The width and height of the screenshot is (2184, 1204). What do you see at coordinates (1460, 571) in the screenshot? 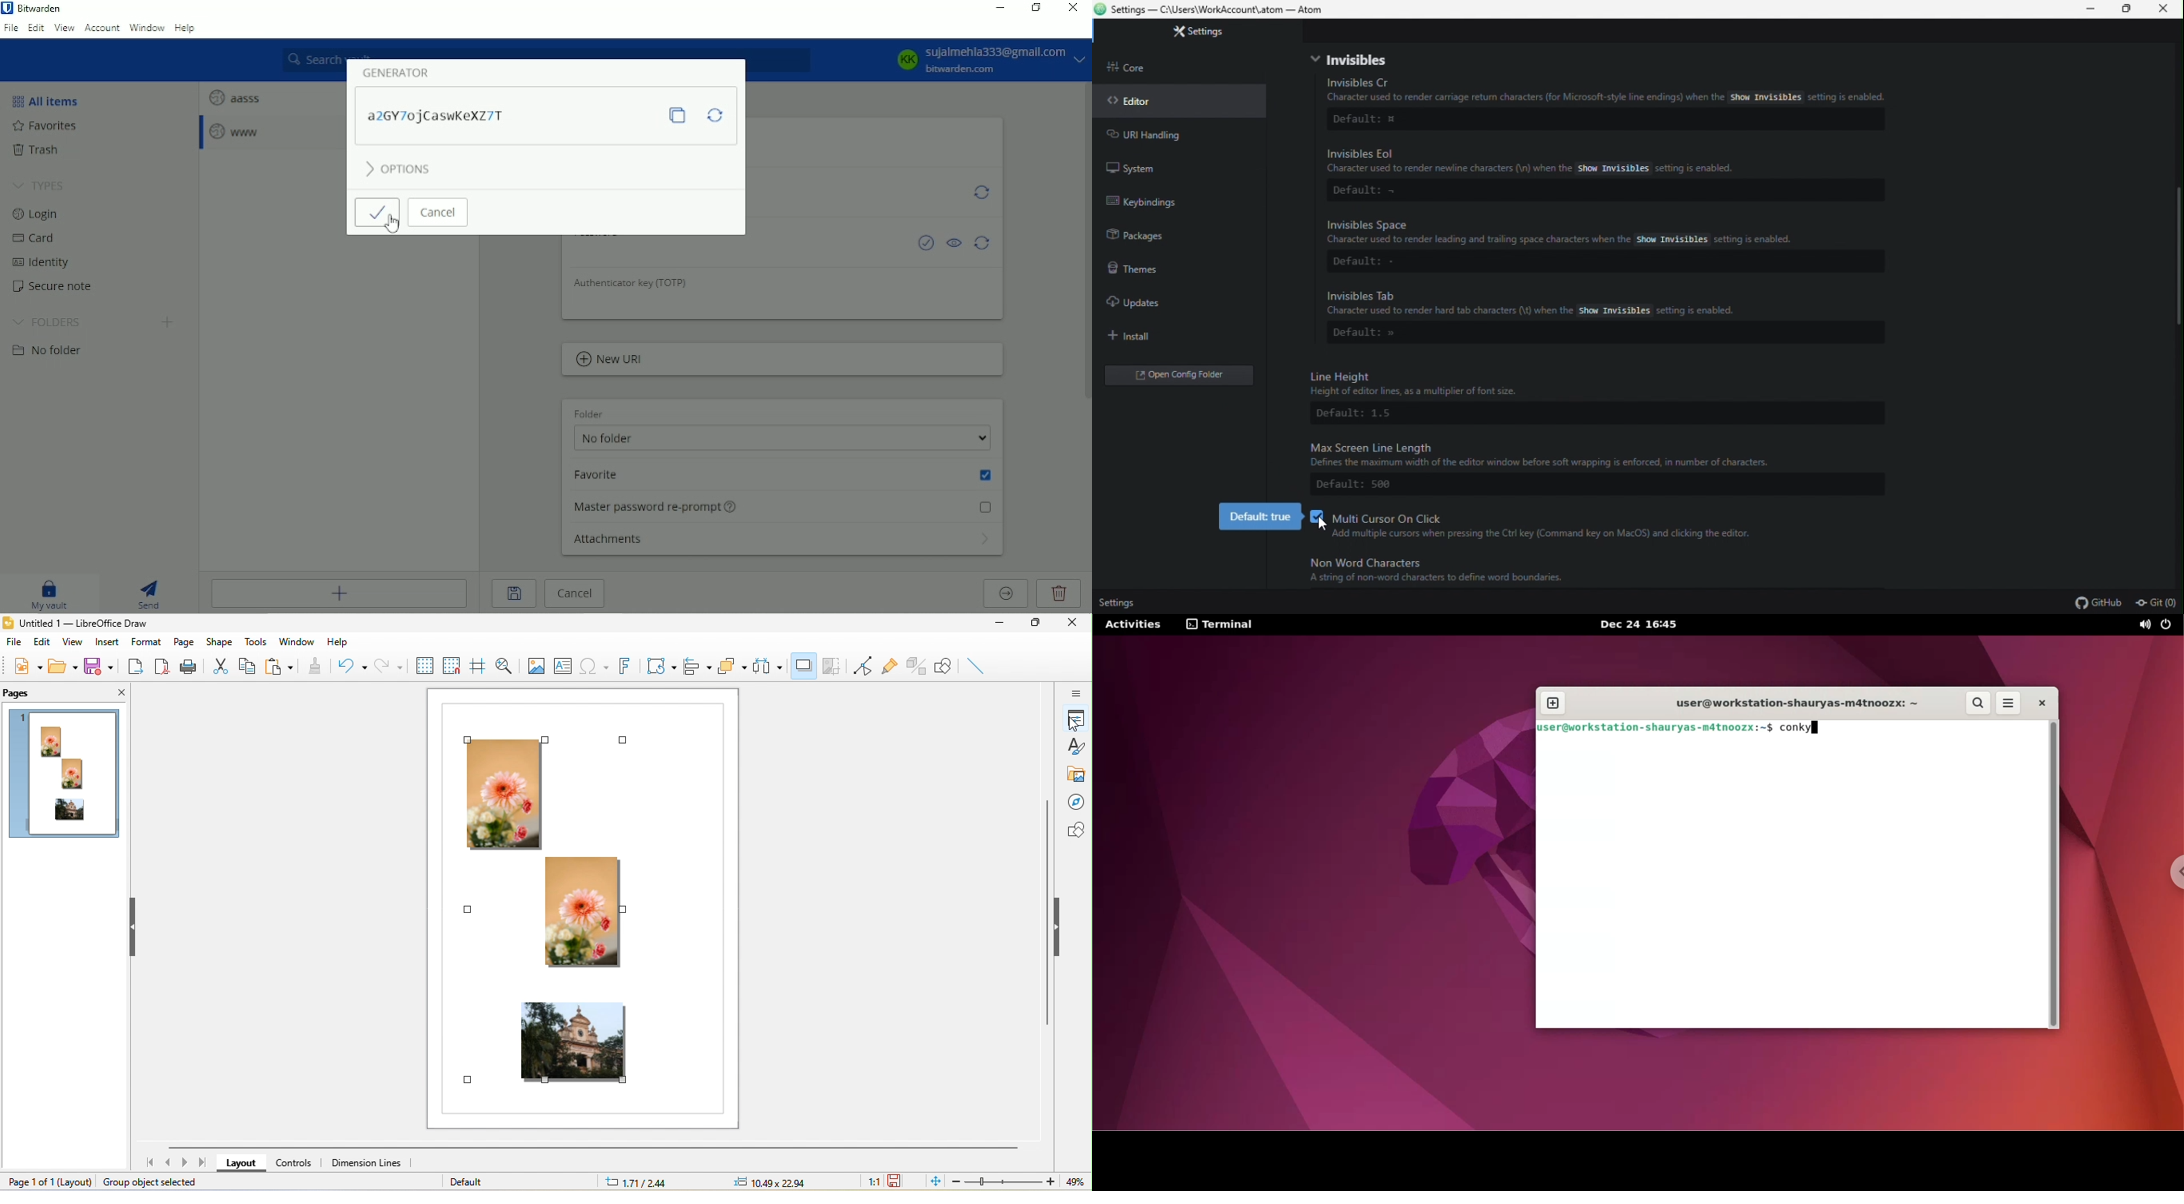
I see `Non Word Characters
A string of non-word characters to define word boundaries.` at bounding box center [1460, 571].